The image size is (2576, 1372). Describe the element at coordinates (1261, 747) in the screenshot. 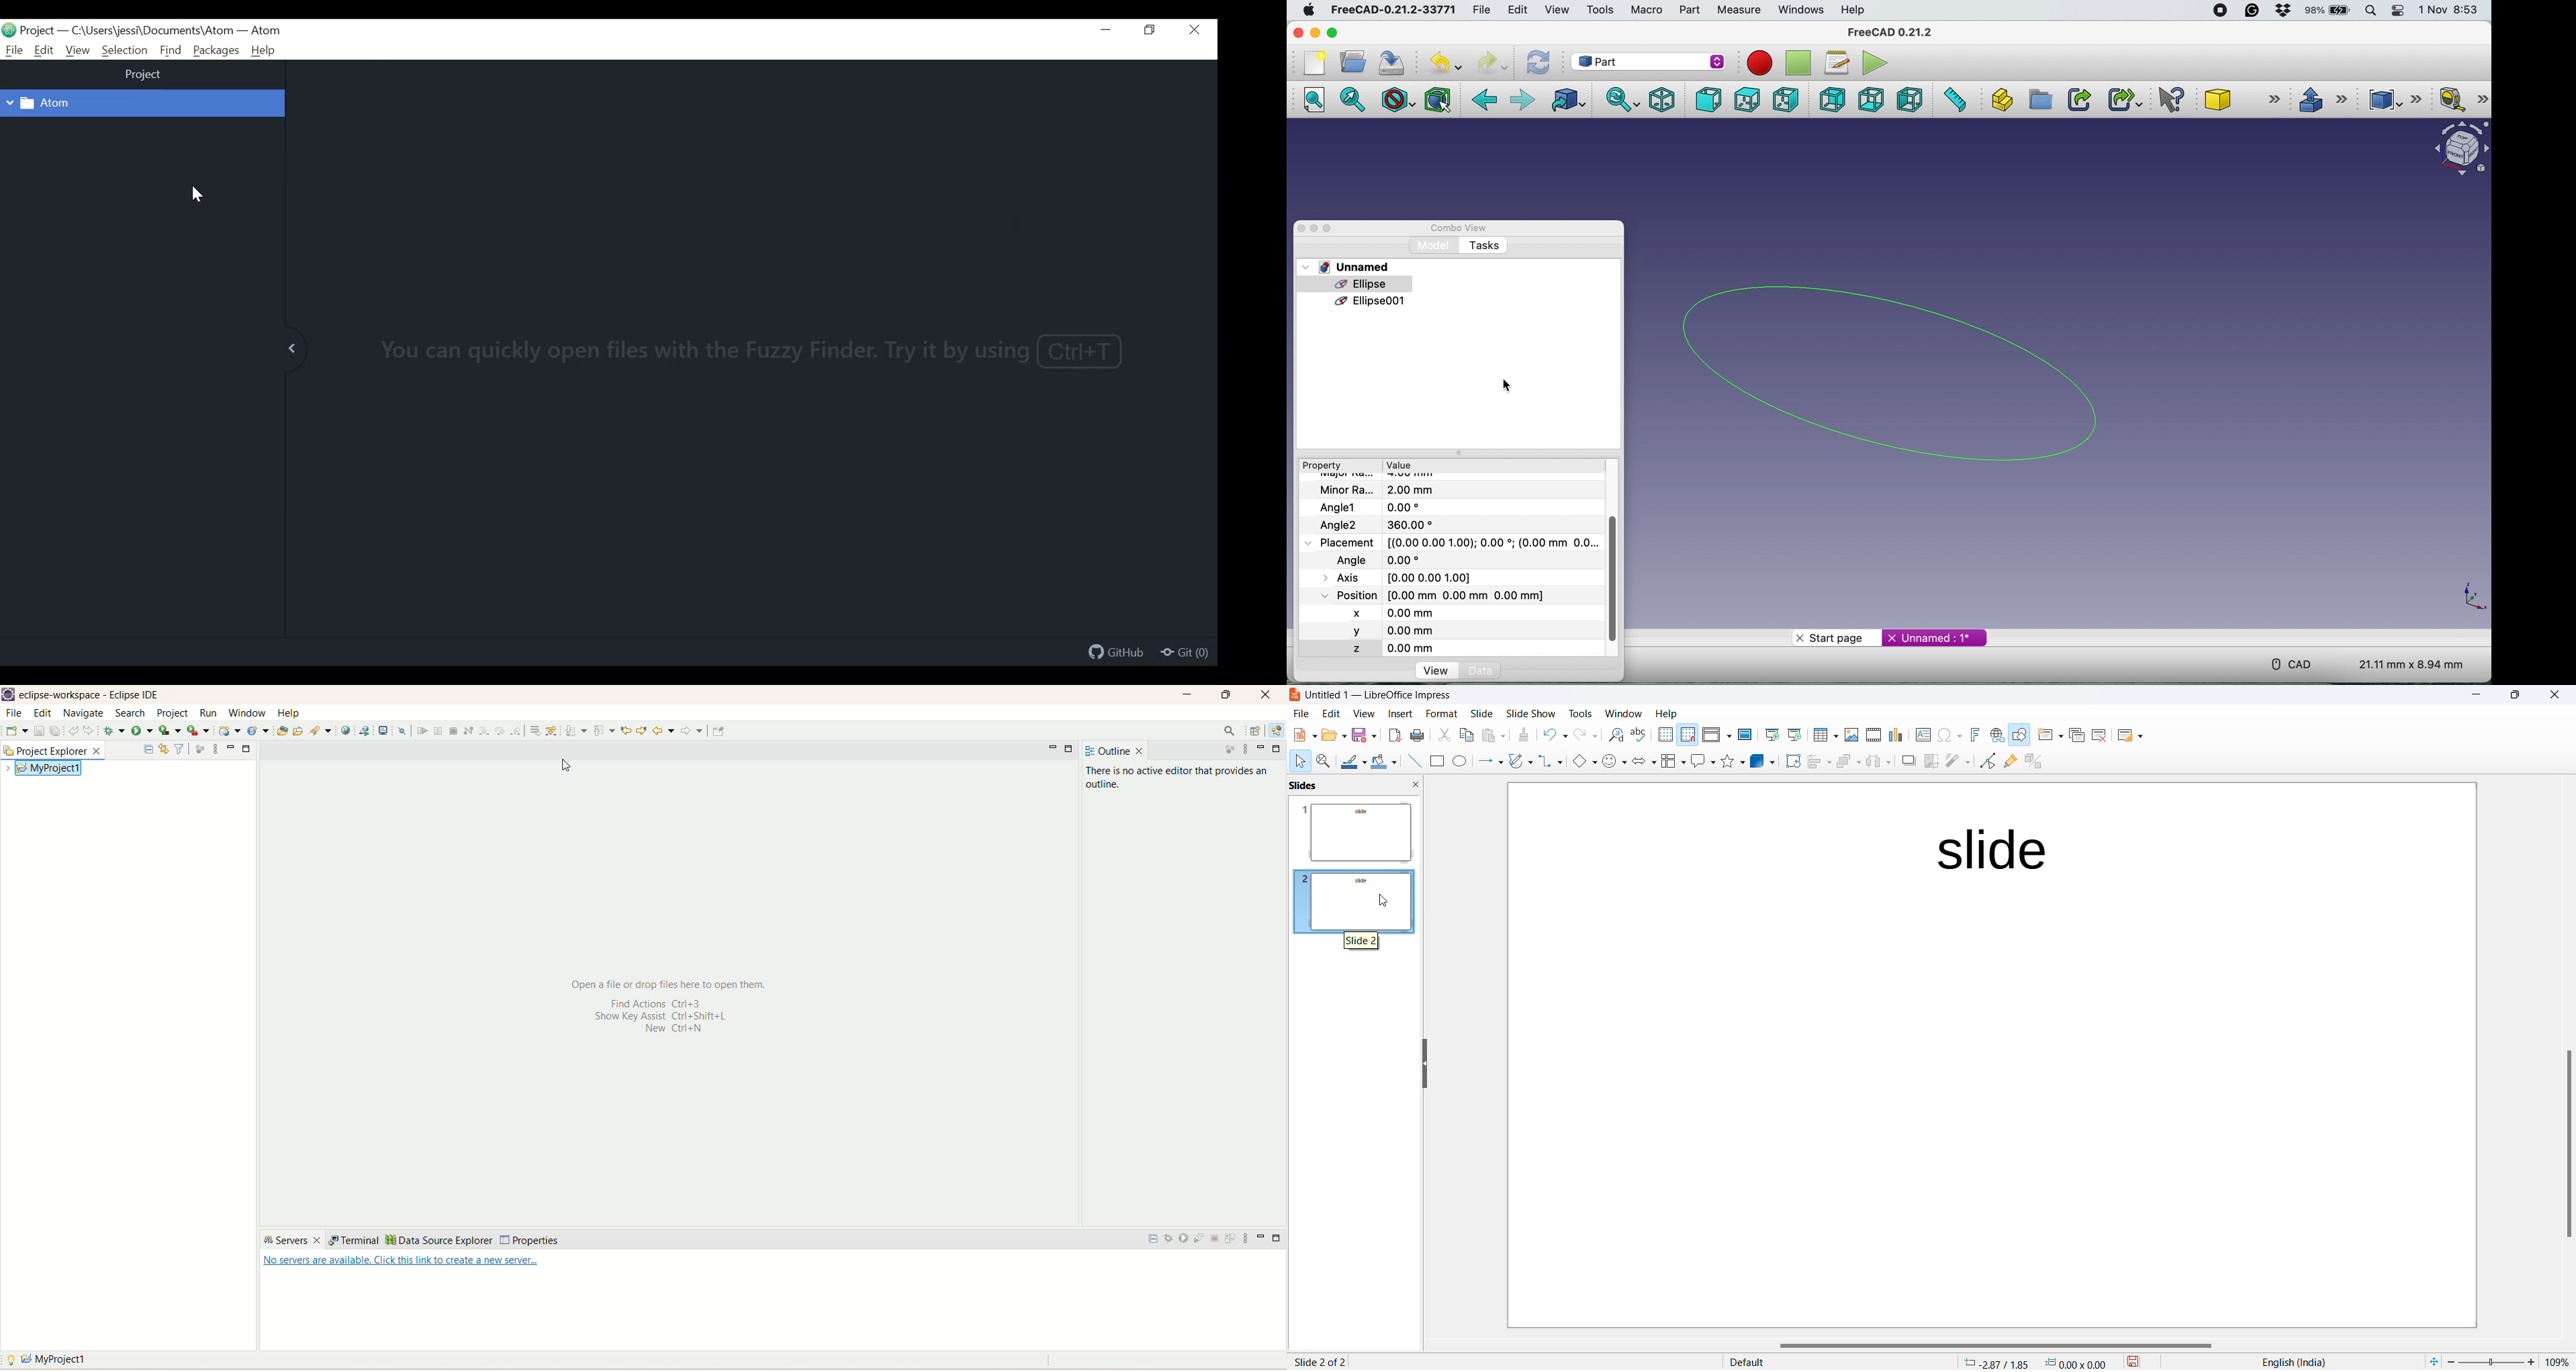

I see `minimize` at that location.